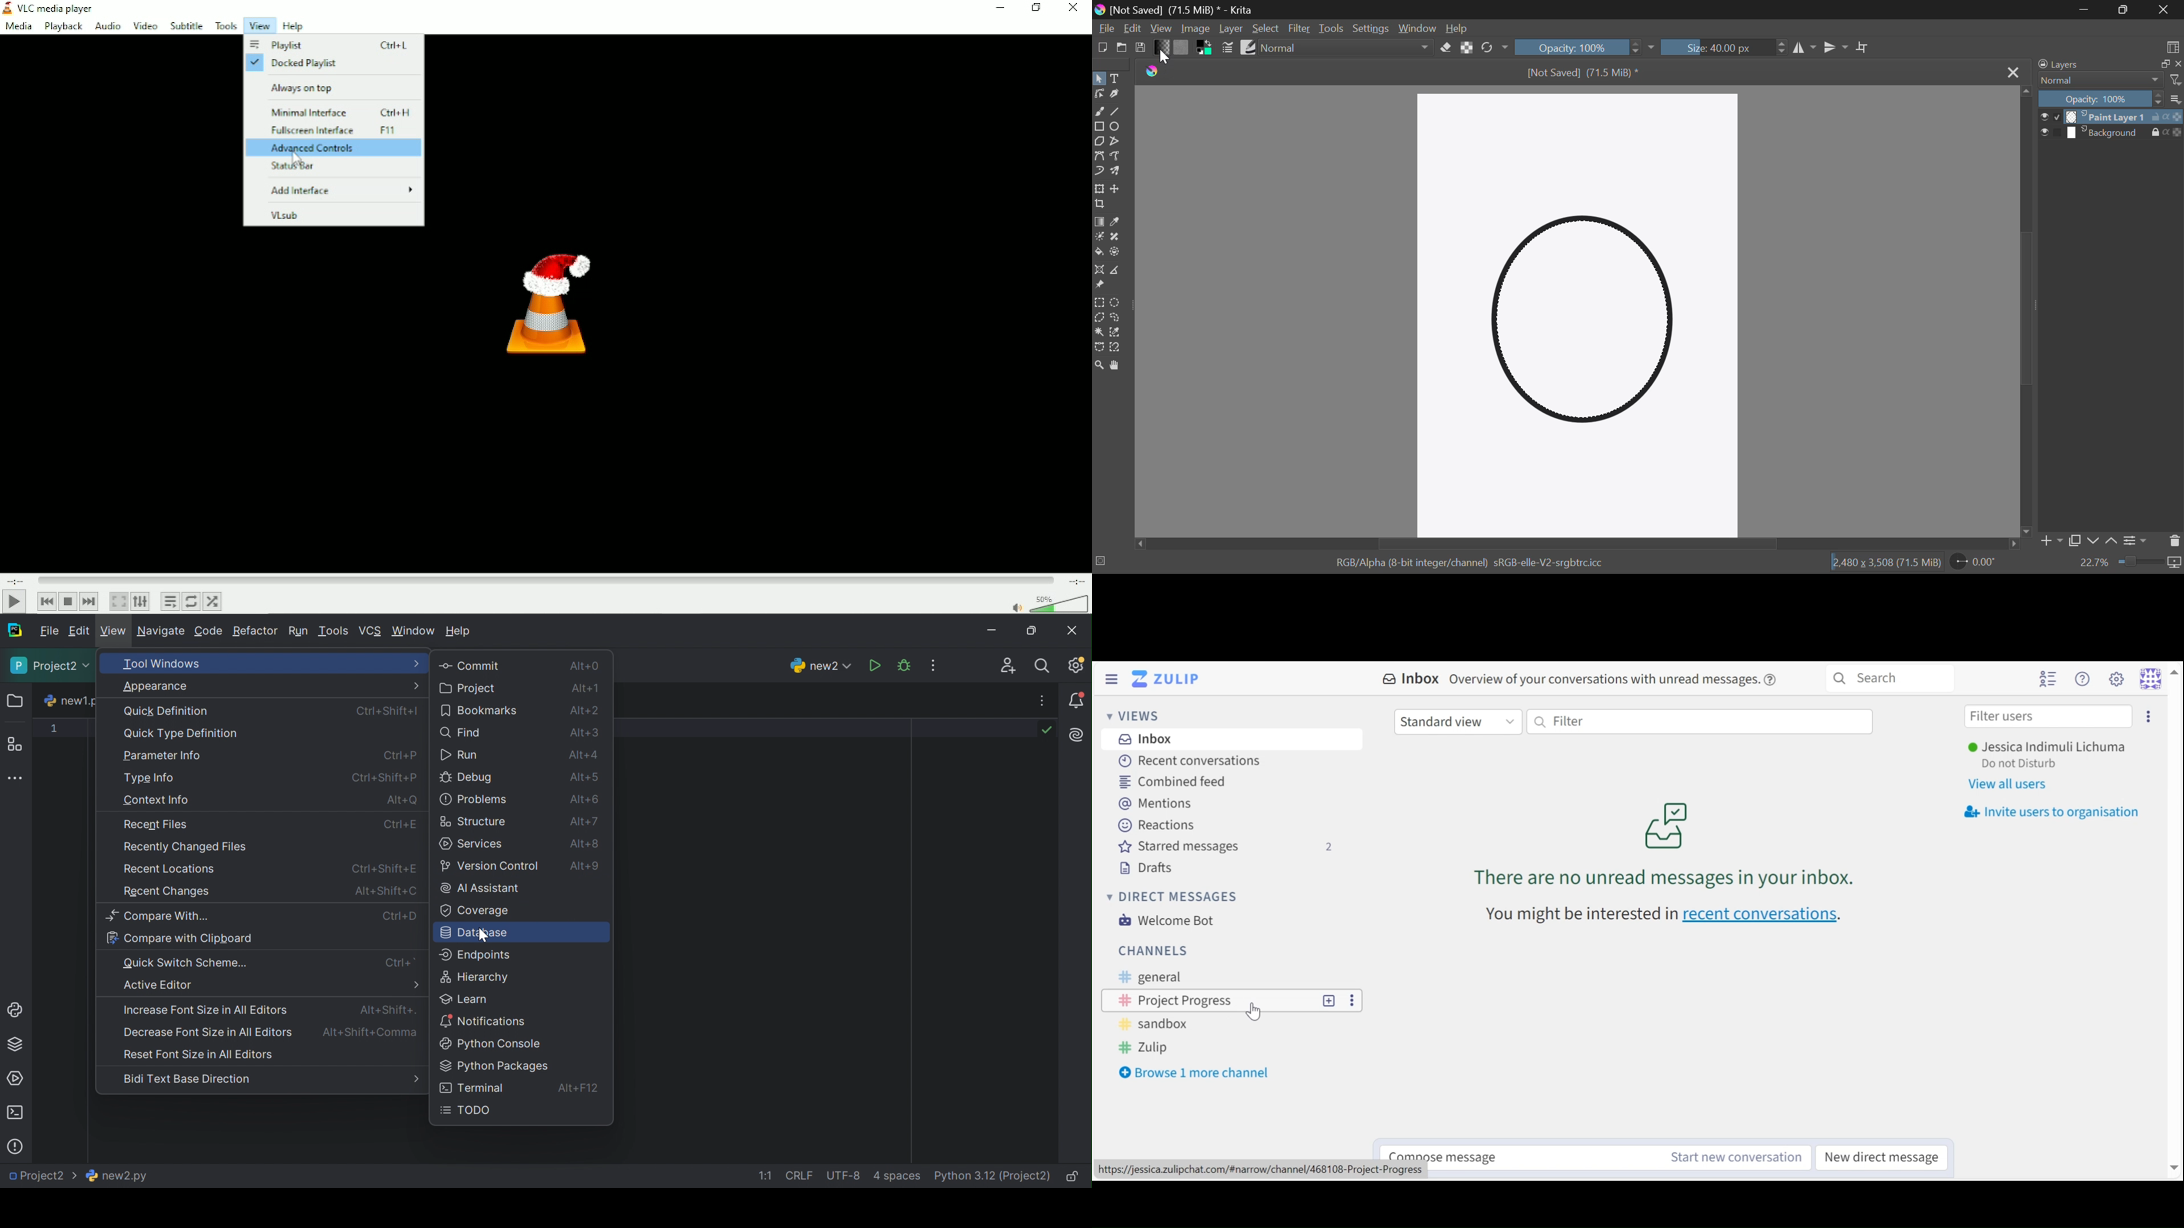  Describe the element at coordinates (1583, 73) in the screenshot. I see `[Not Saved] (71.5 MiB) *` at that location.